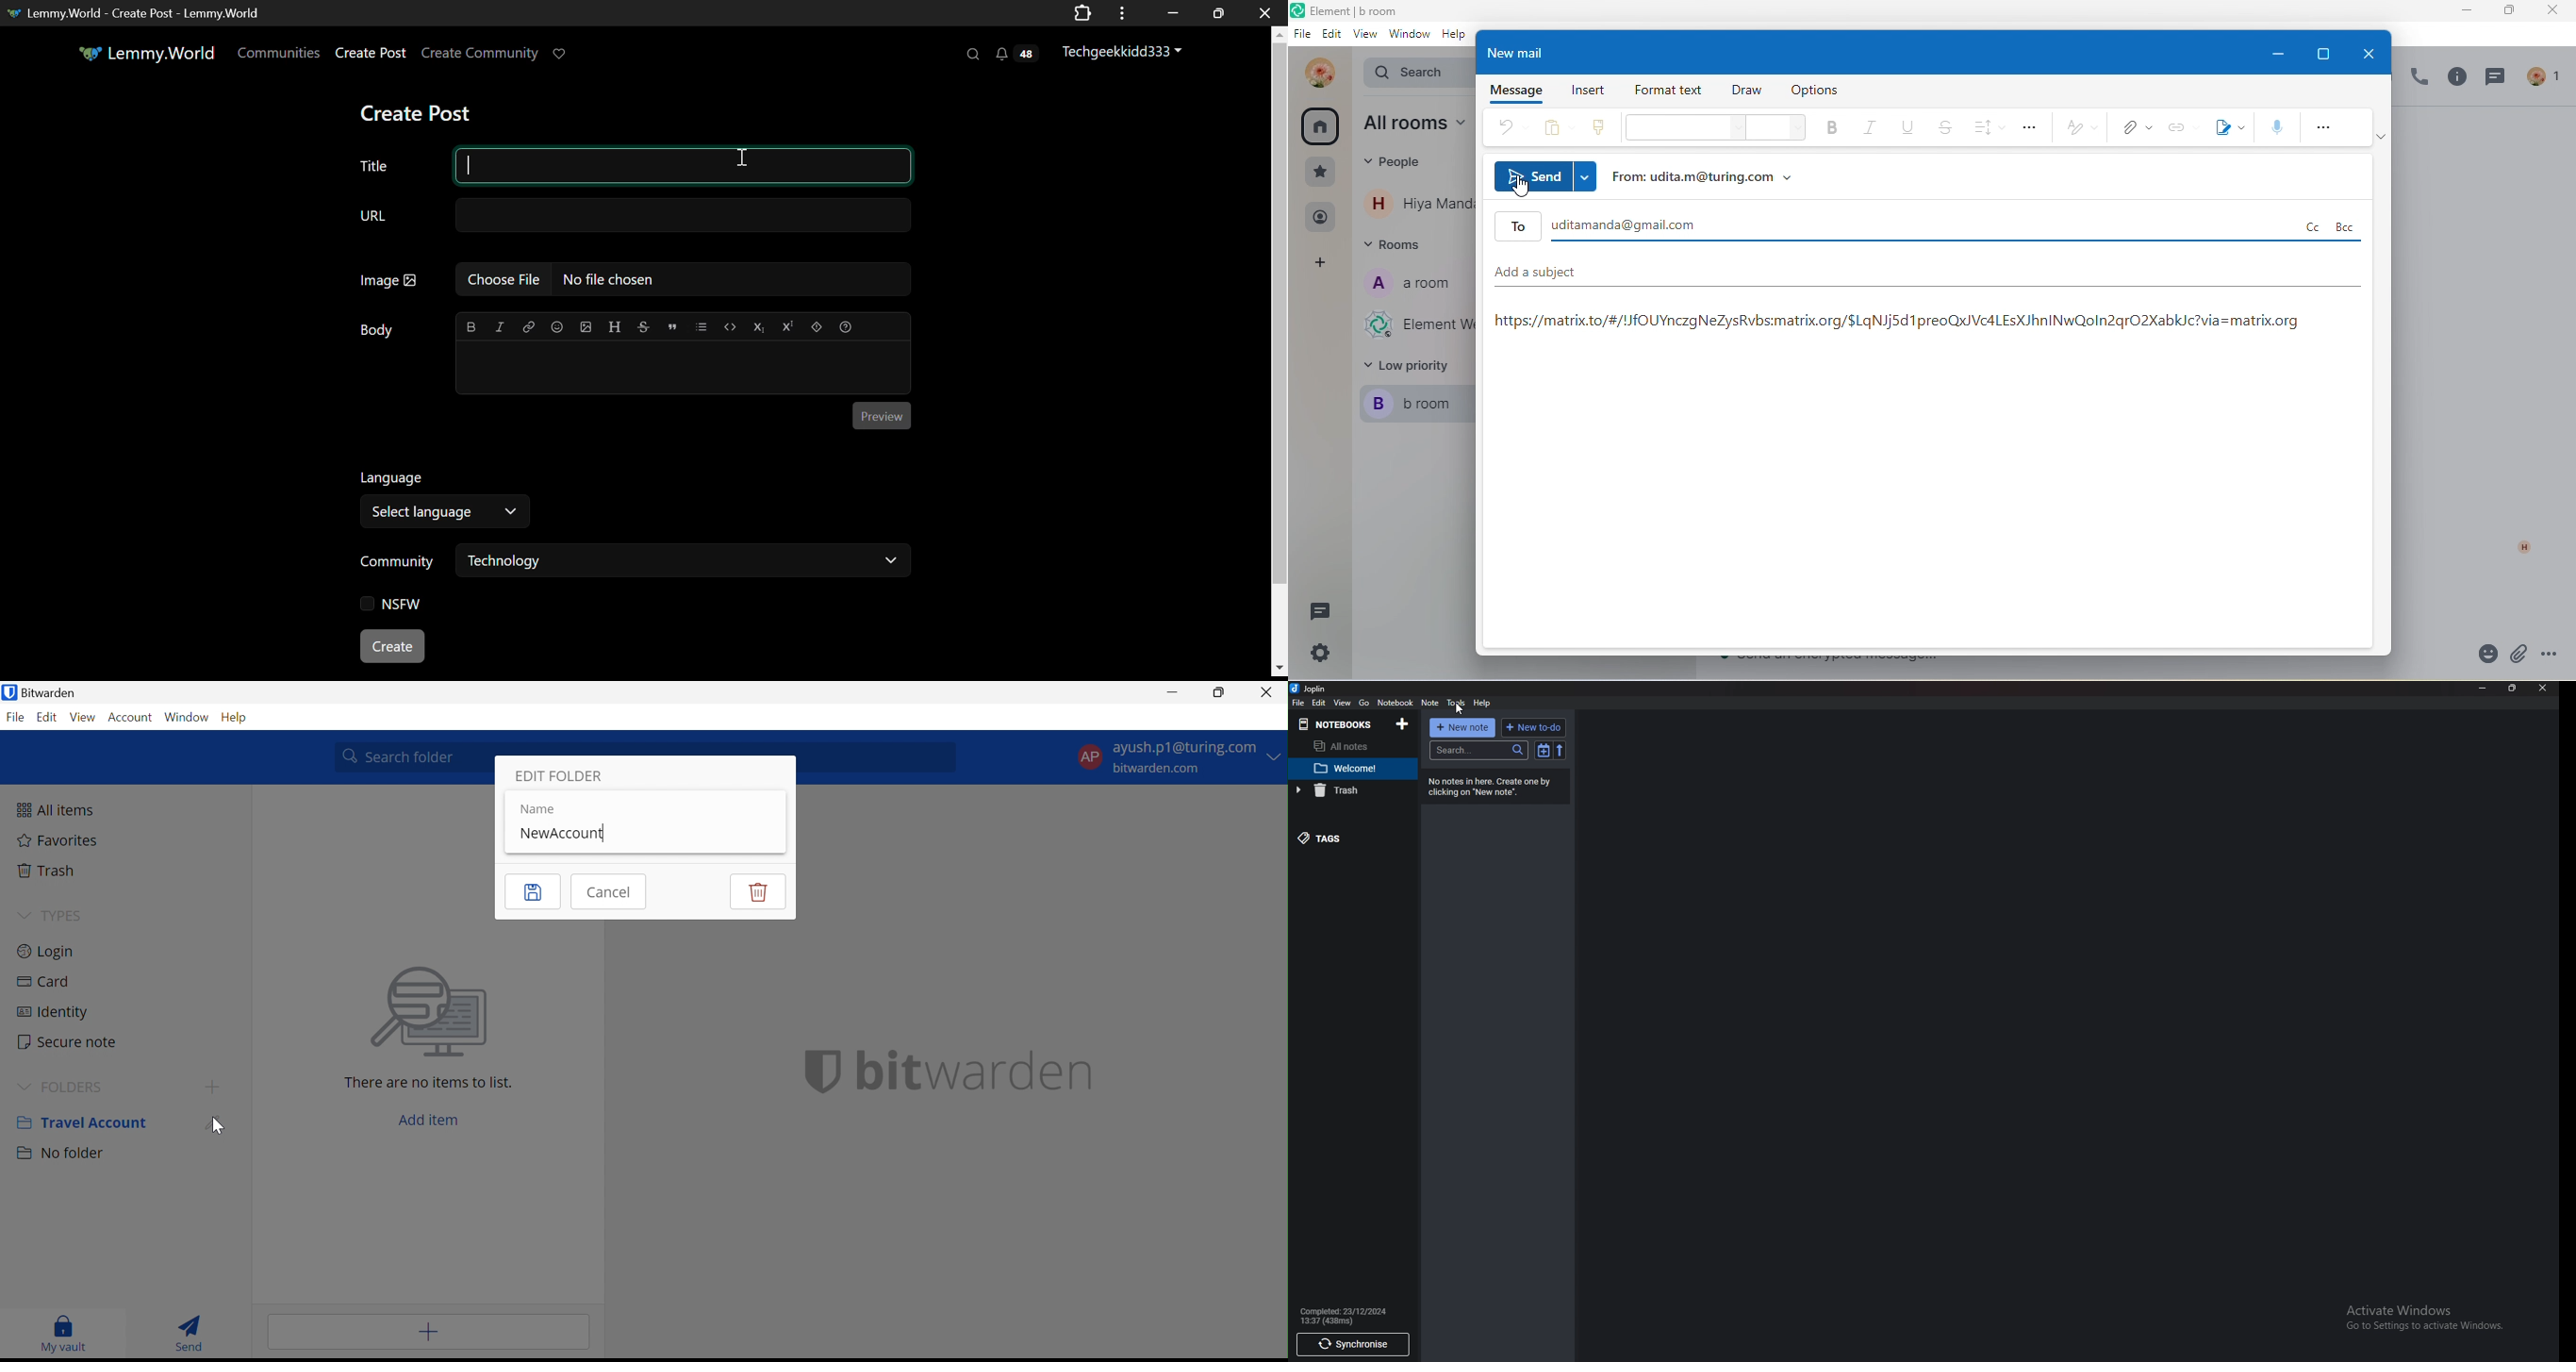  What do you see at coordinates (450, 512) in the screenshot?
I see `Select Language` at bounding box center [450, 512].